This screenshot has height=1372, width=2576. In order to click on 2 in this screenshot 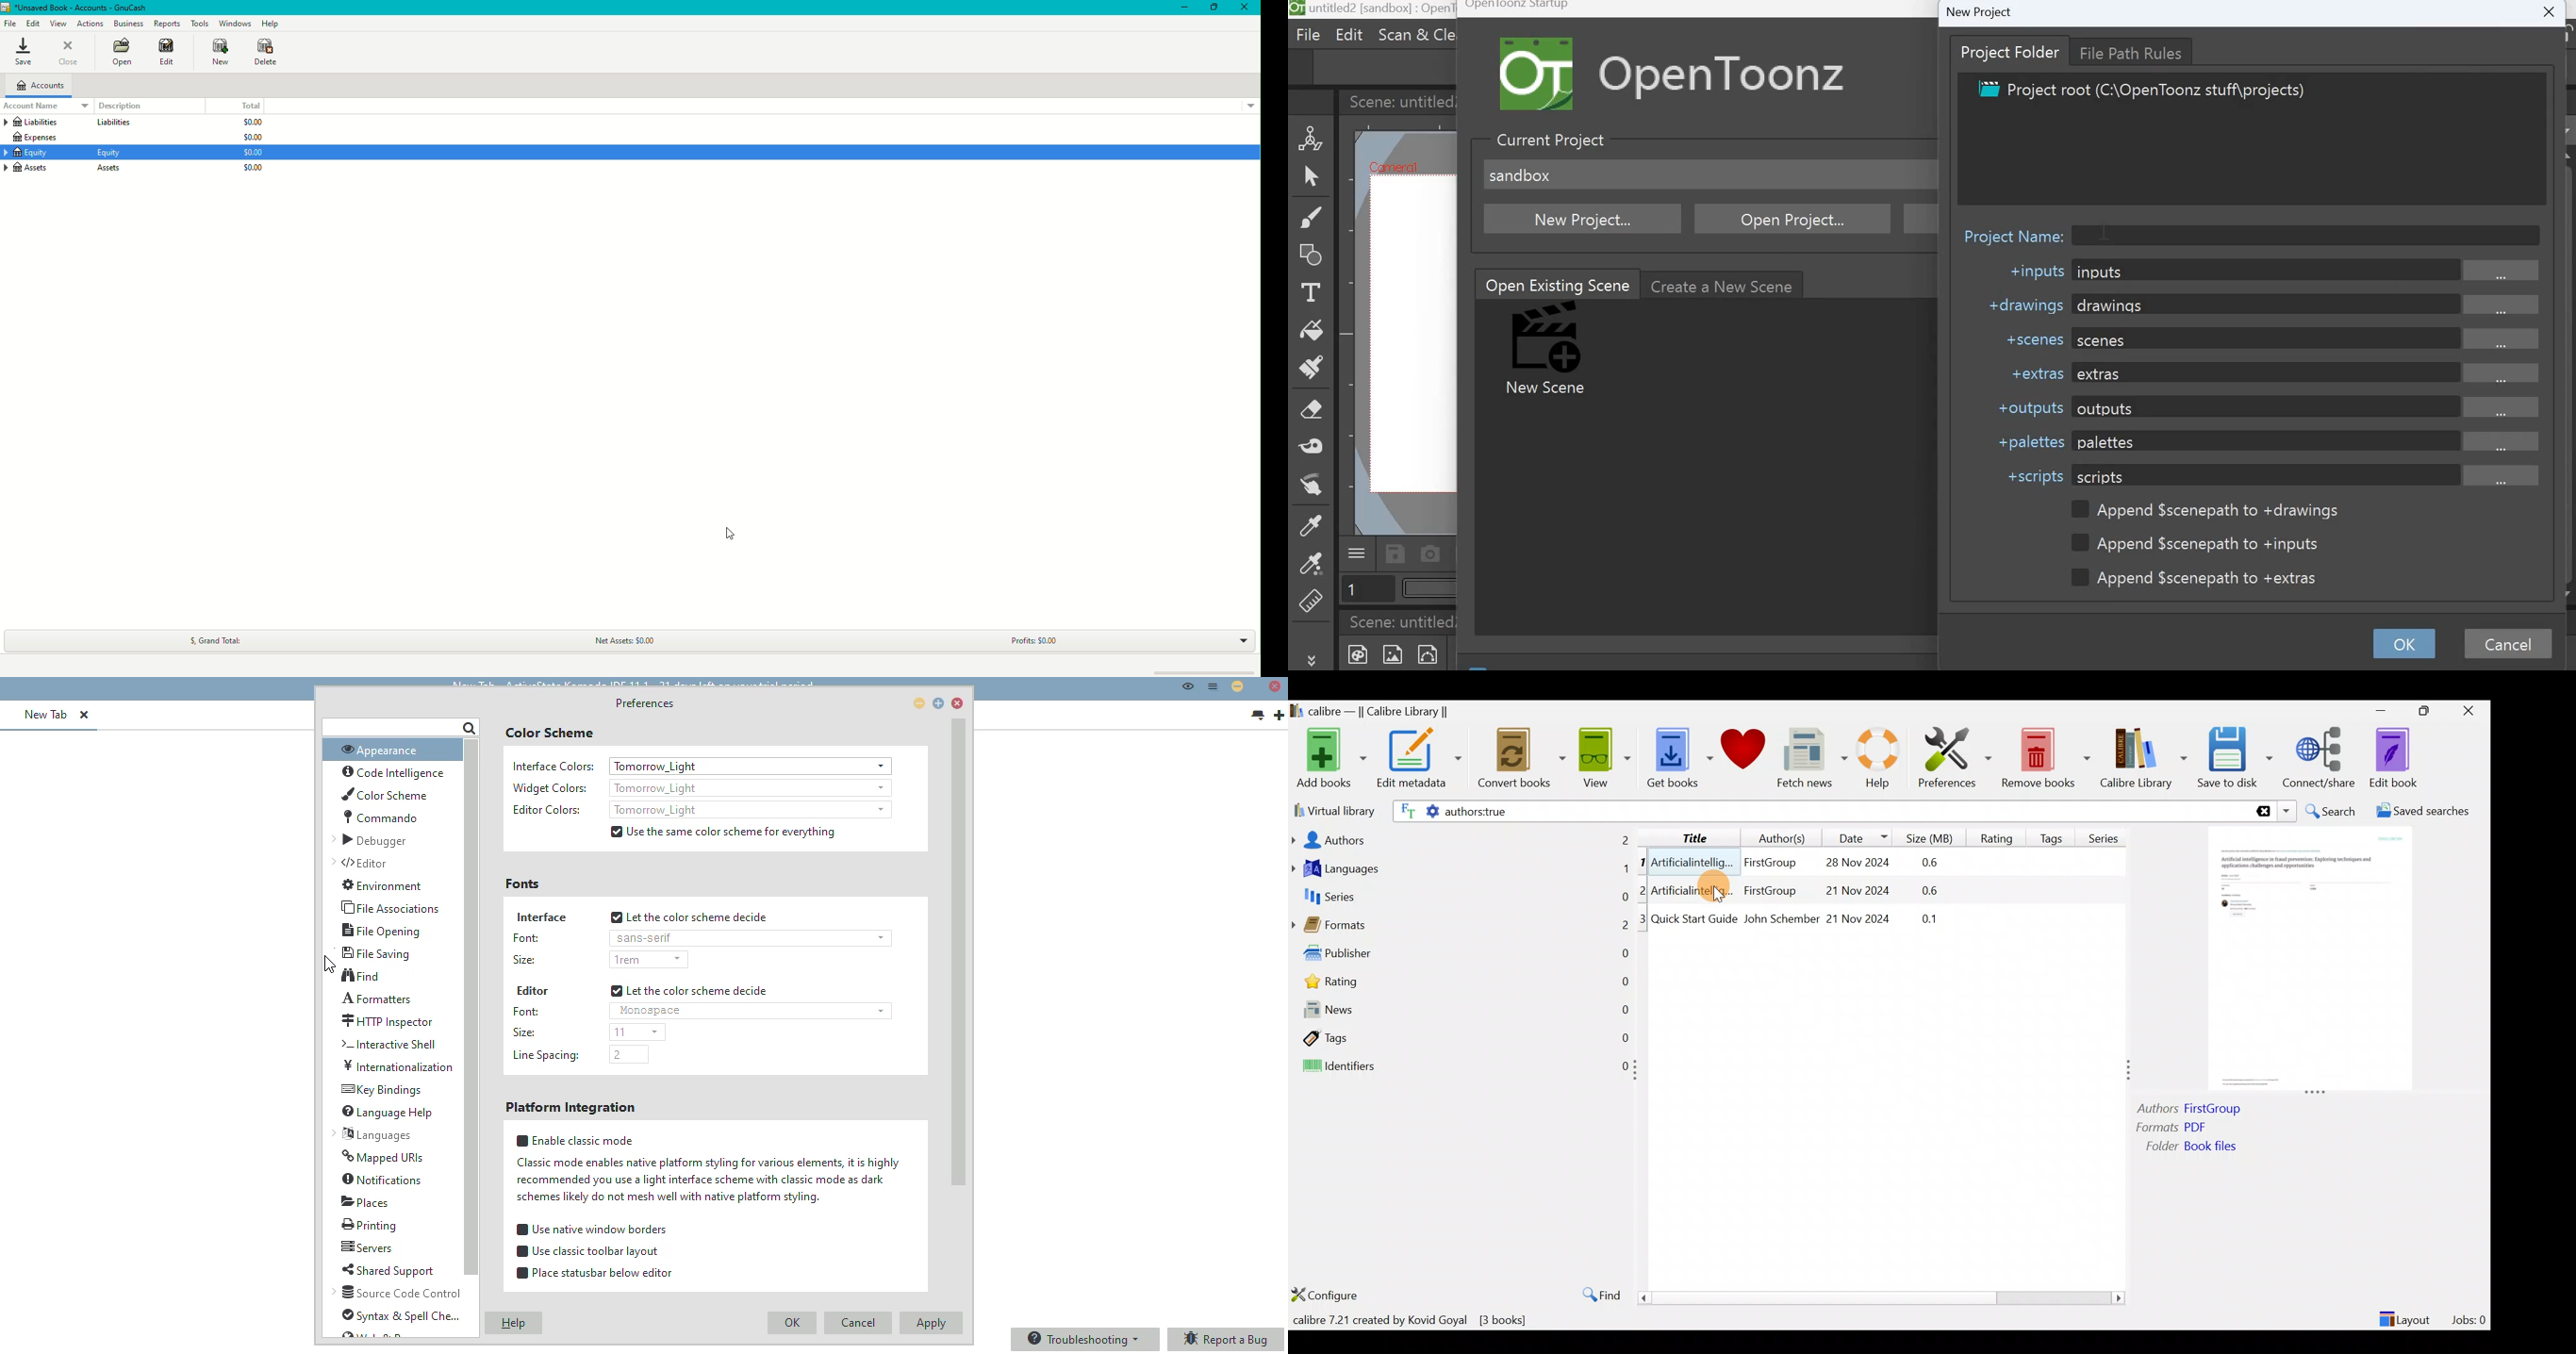, I will do `click(1645, 890)`.